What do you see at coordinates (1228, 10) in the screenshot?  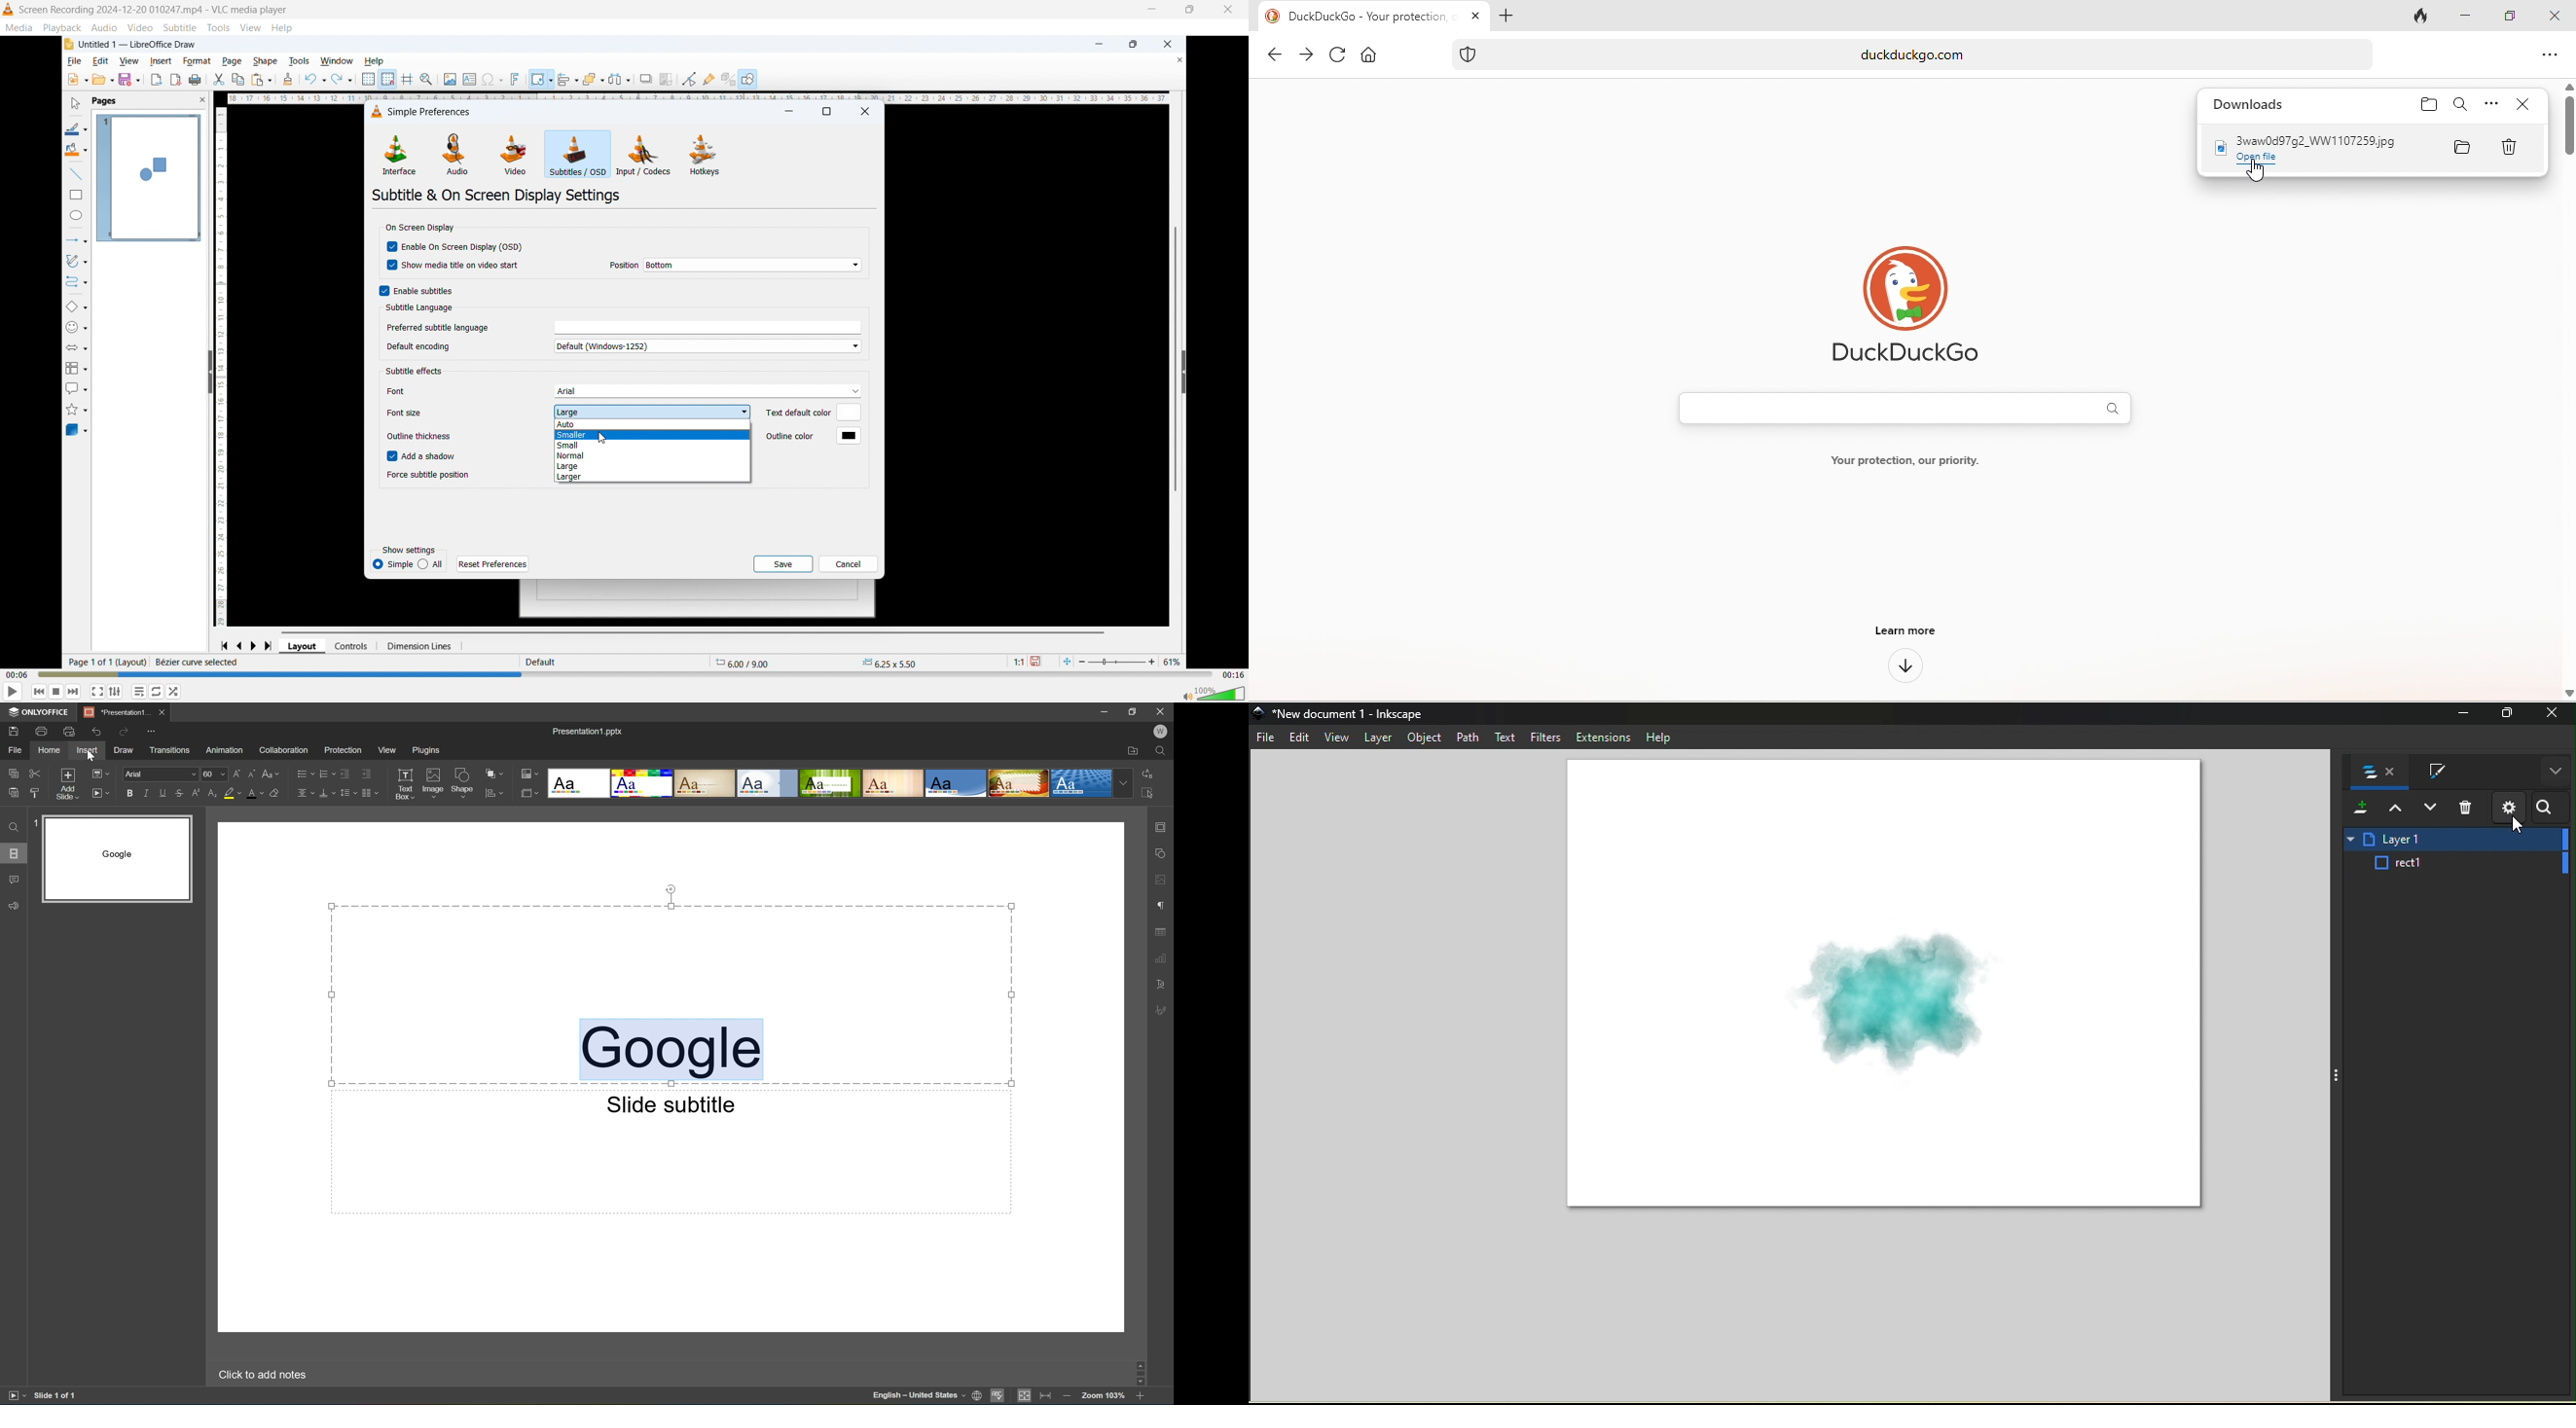 I see `close ` at bounding box center [1228, 10].